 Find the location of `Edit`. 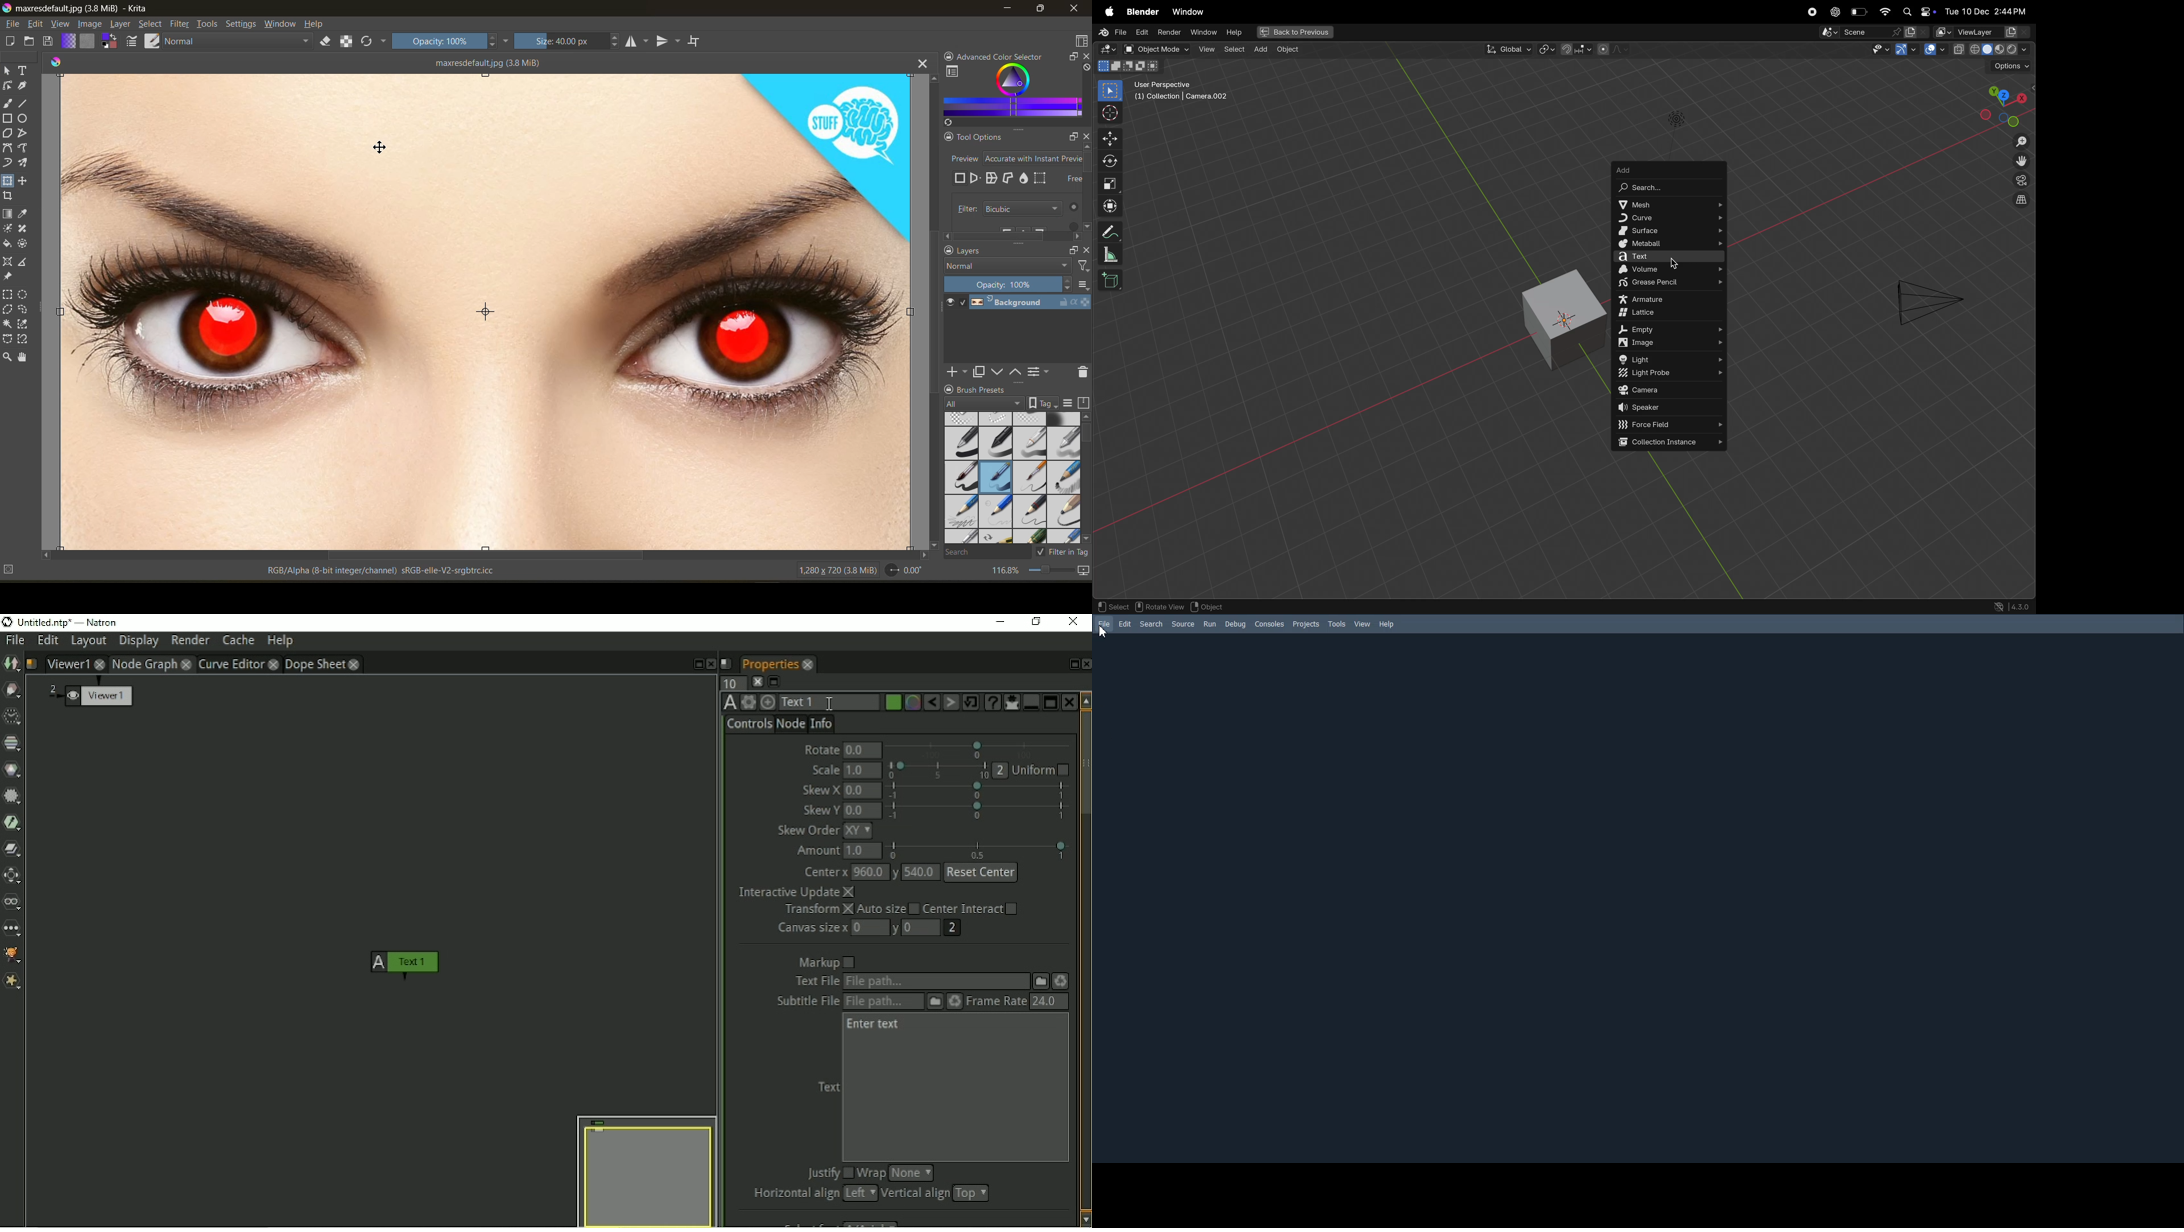

Edit is located at coordinates (1125, 624).